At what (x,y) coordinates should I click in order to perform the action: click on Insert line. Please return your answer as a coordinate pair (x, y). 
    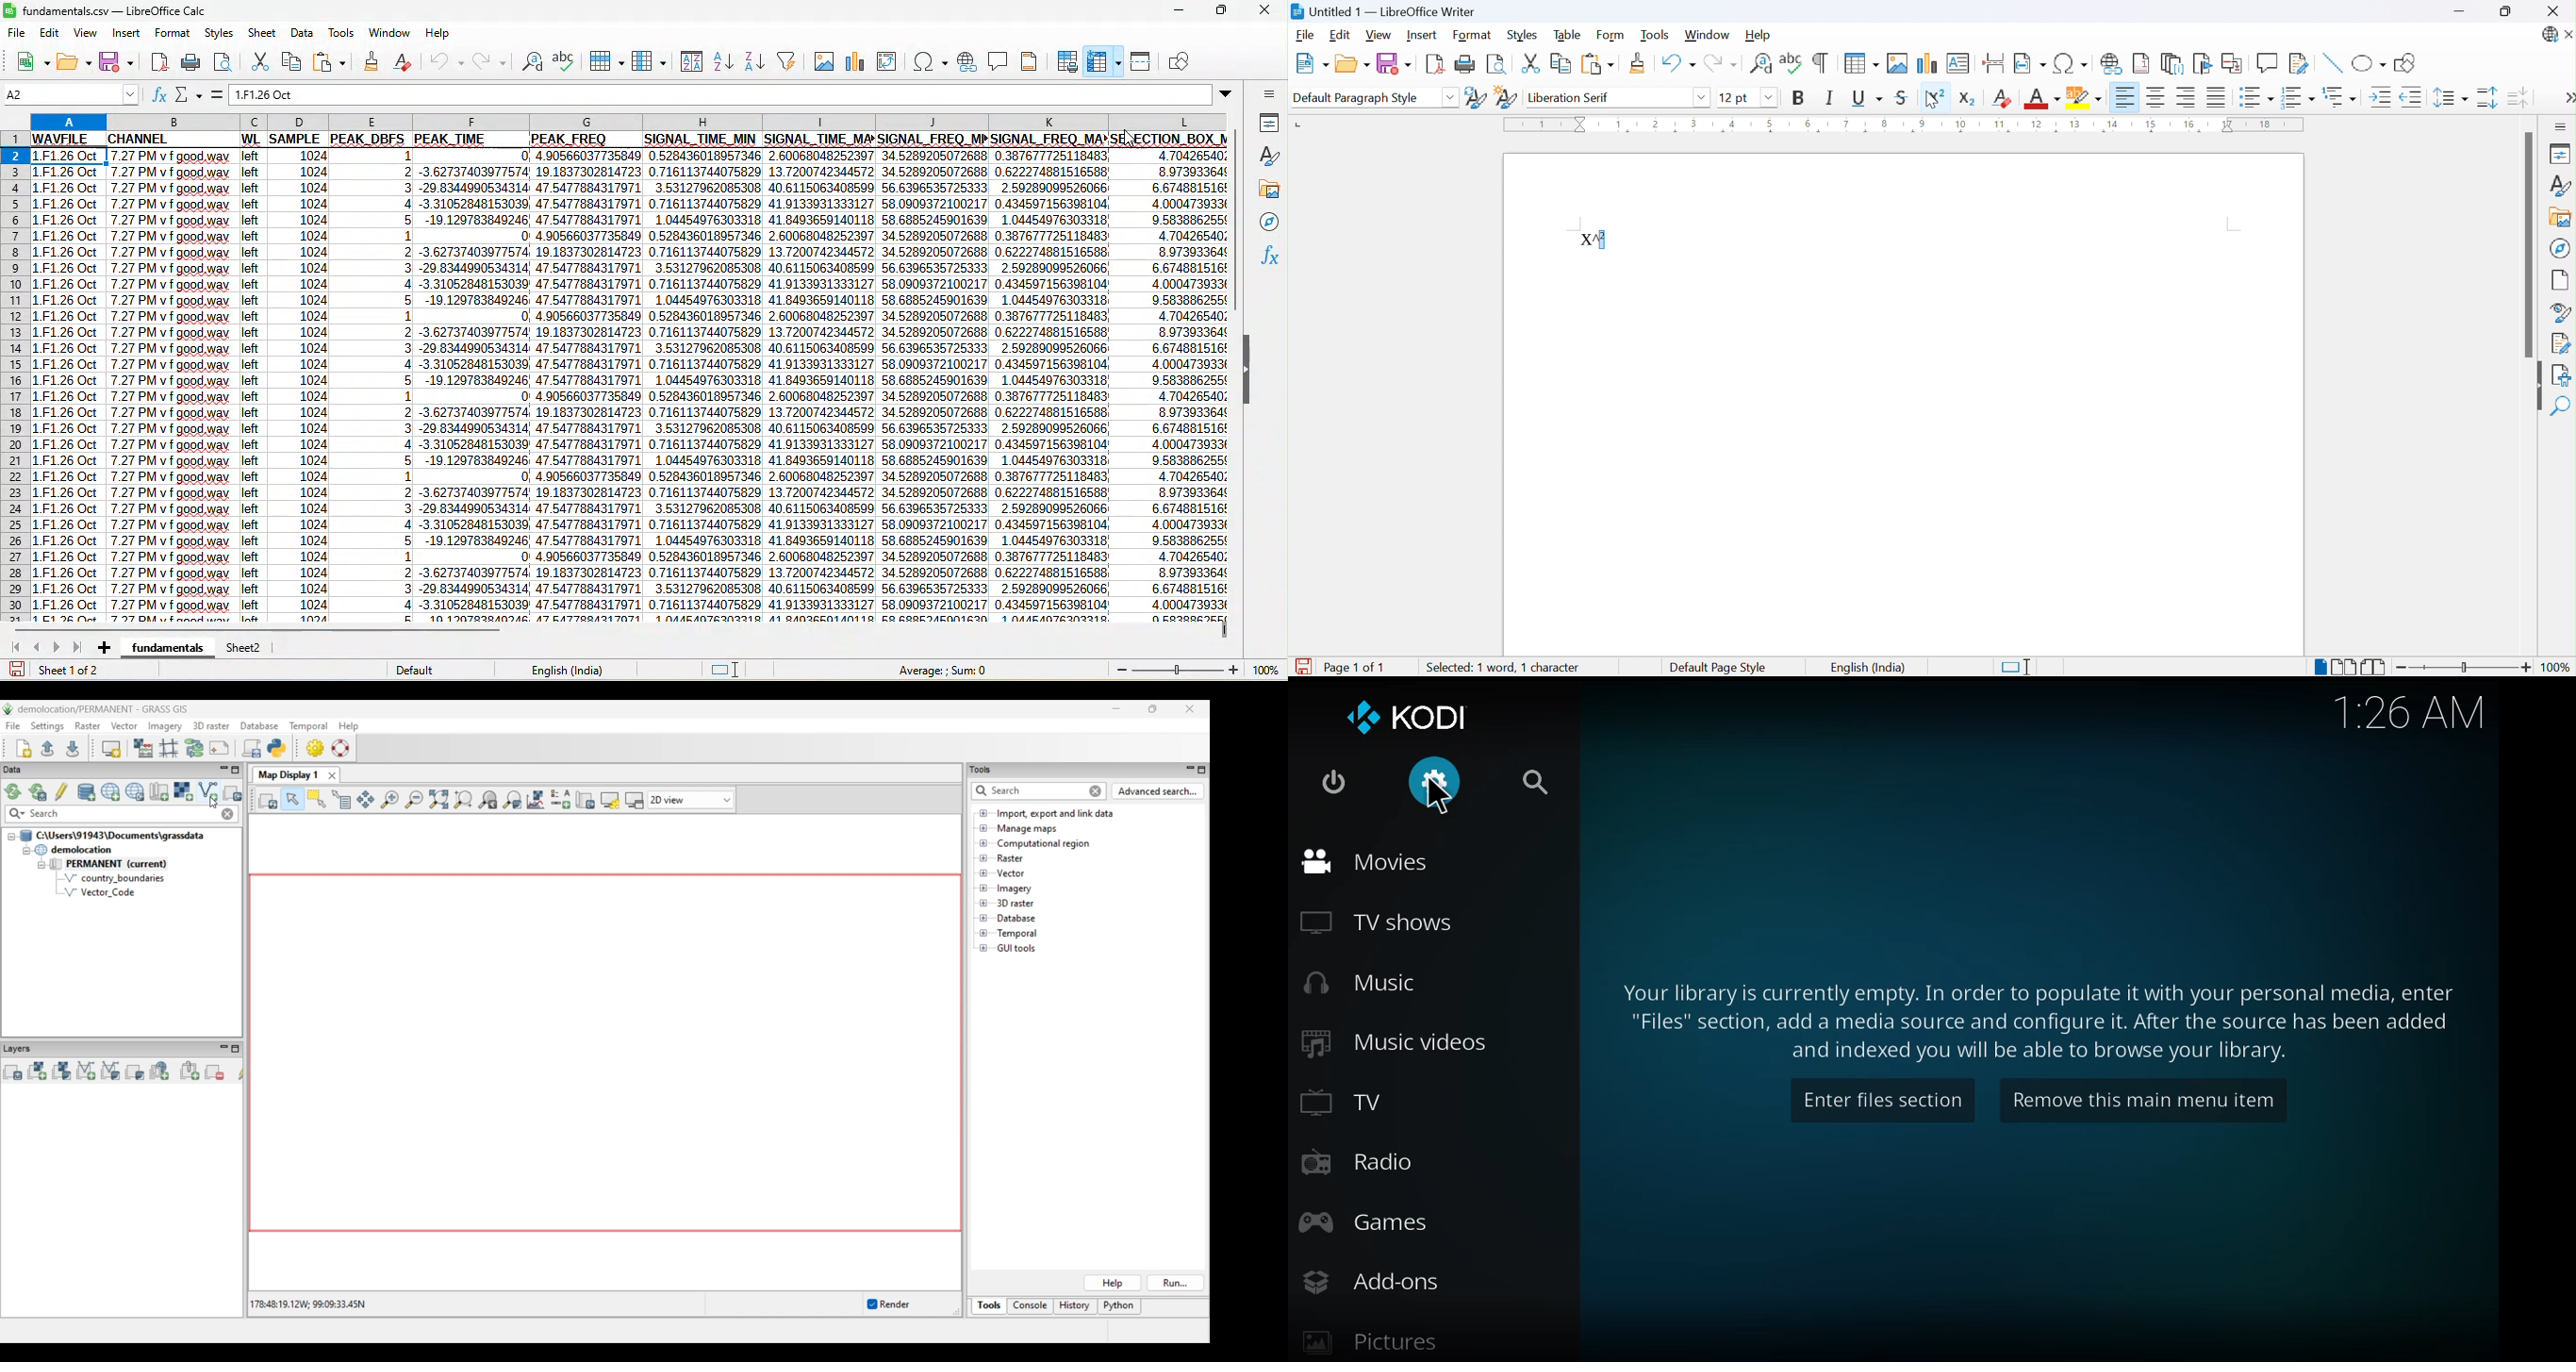
    Looking at the image, I should click on (2333, 65).